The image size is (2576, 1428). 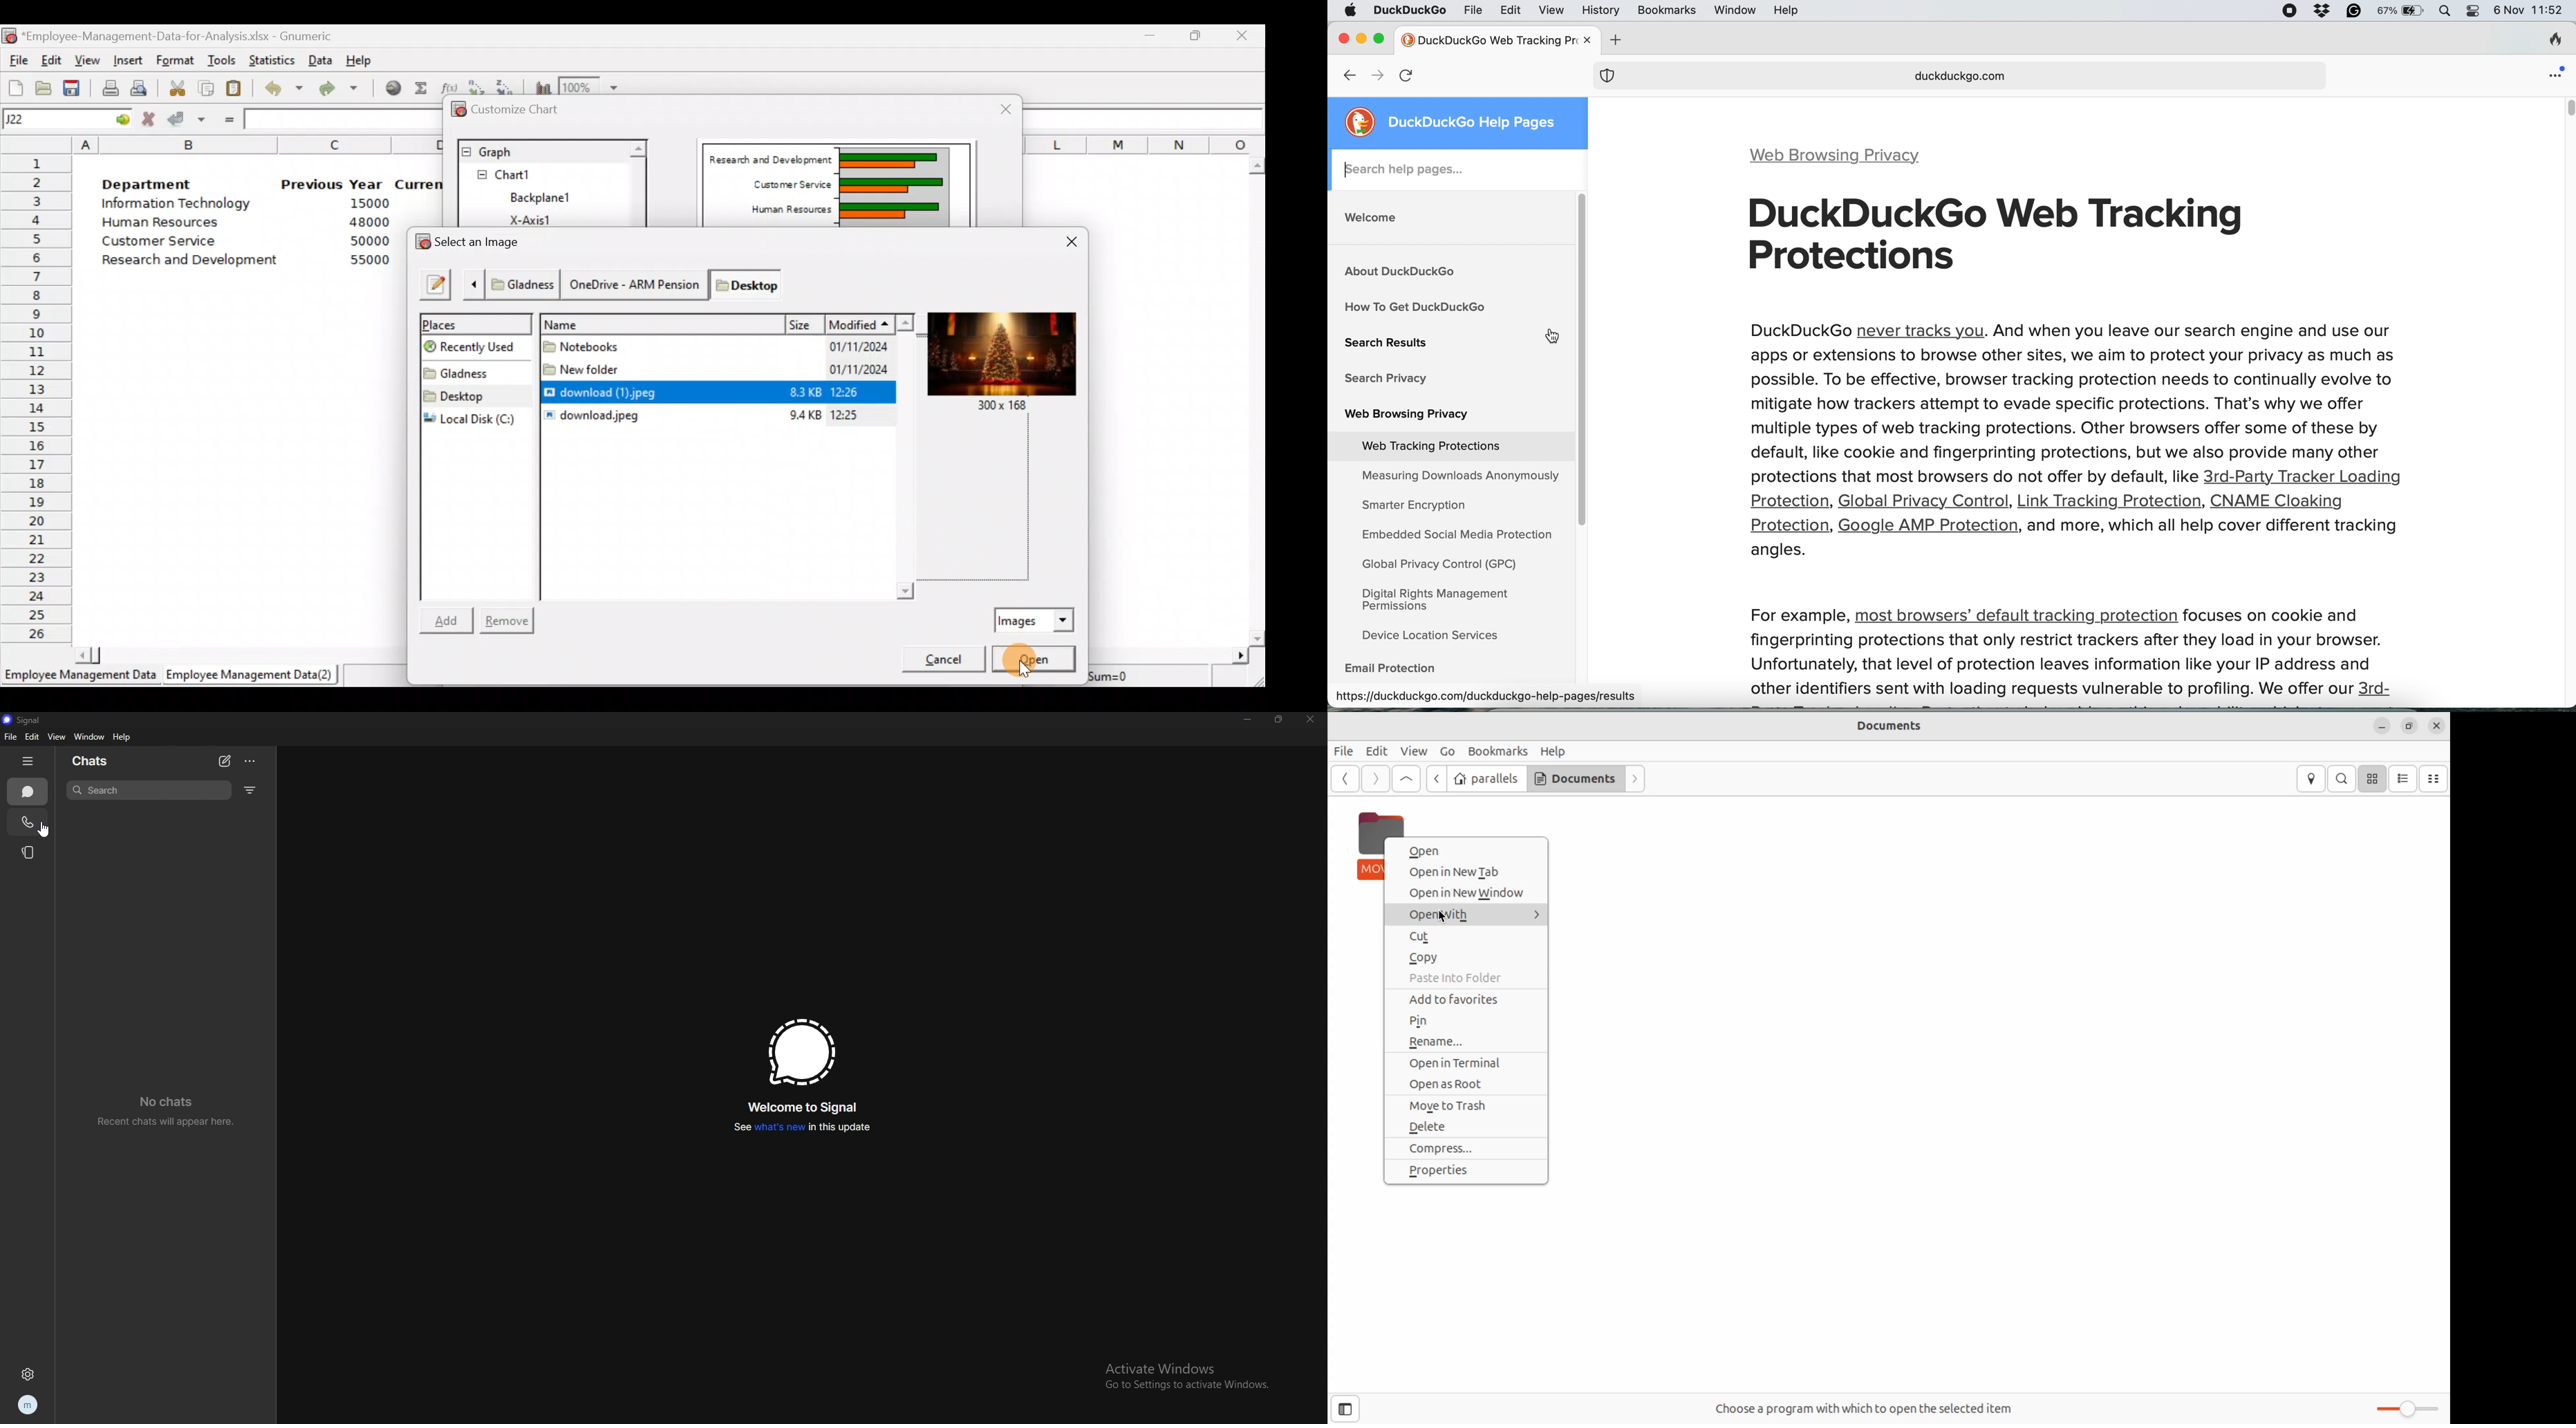 What do you see at coordinates (1445, 753) in the screenshot?
I see `Go` at bounding box center [1445, 753].